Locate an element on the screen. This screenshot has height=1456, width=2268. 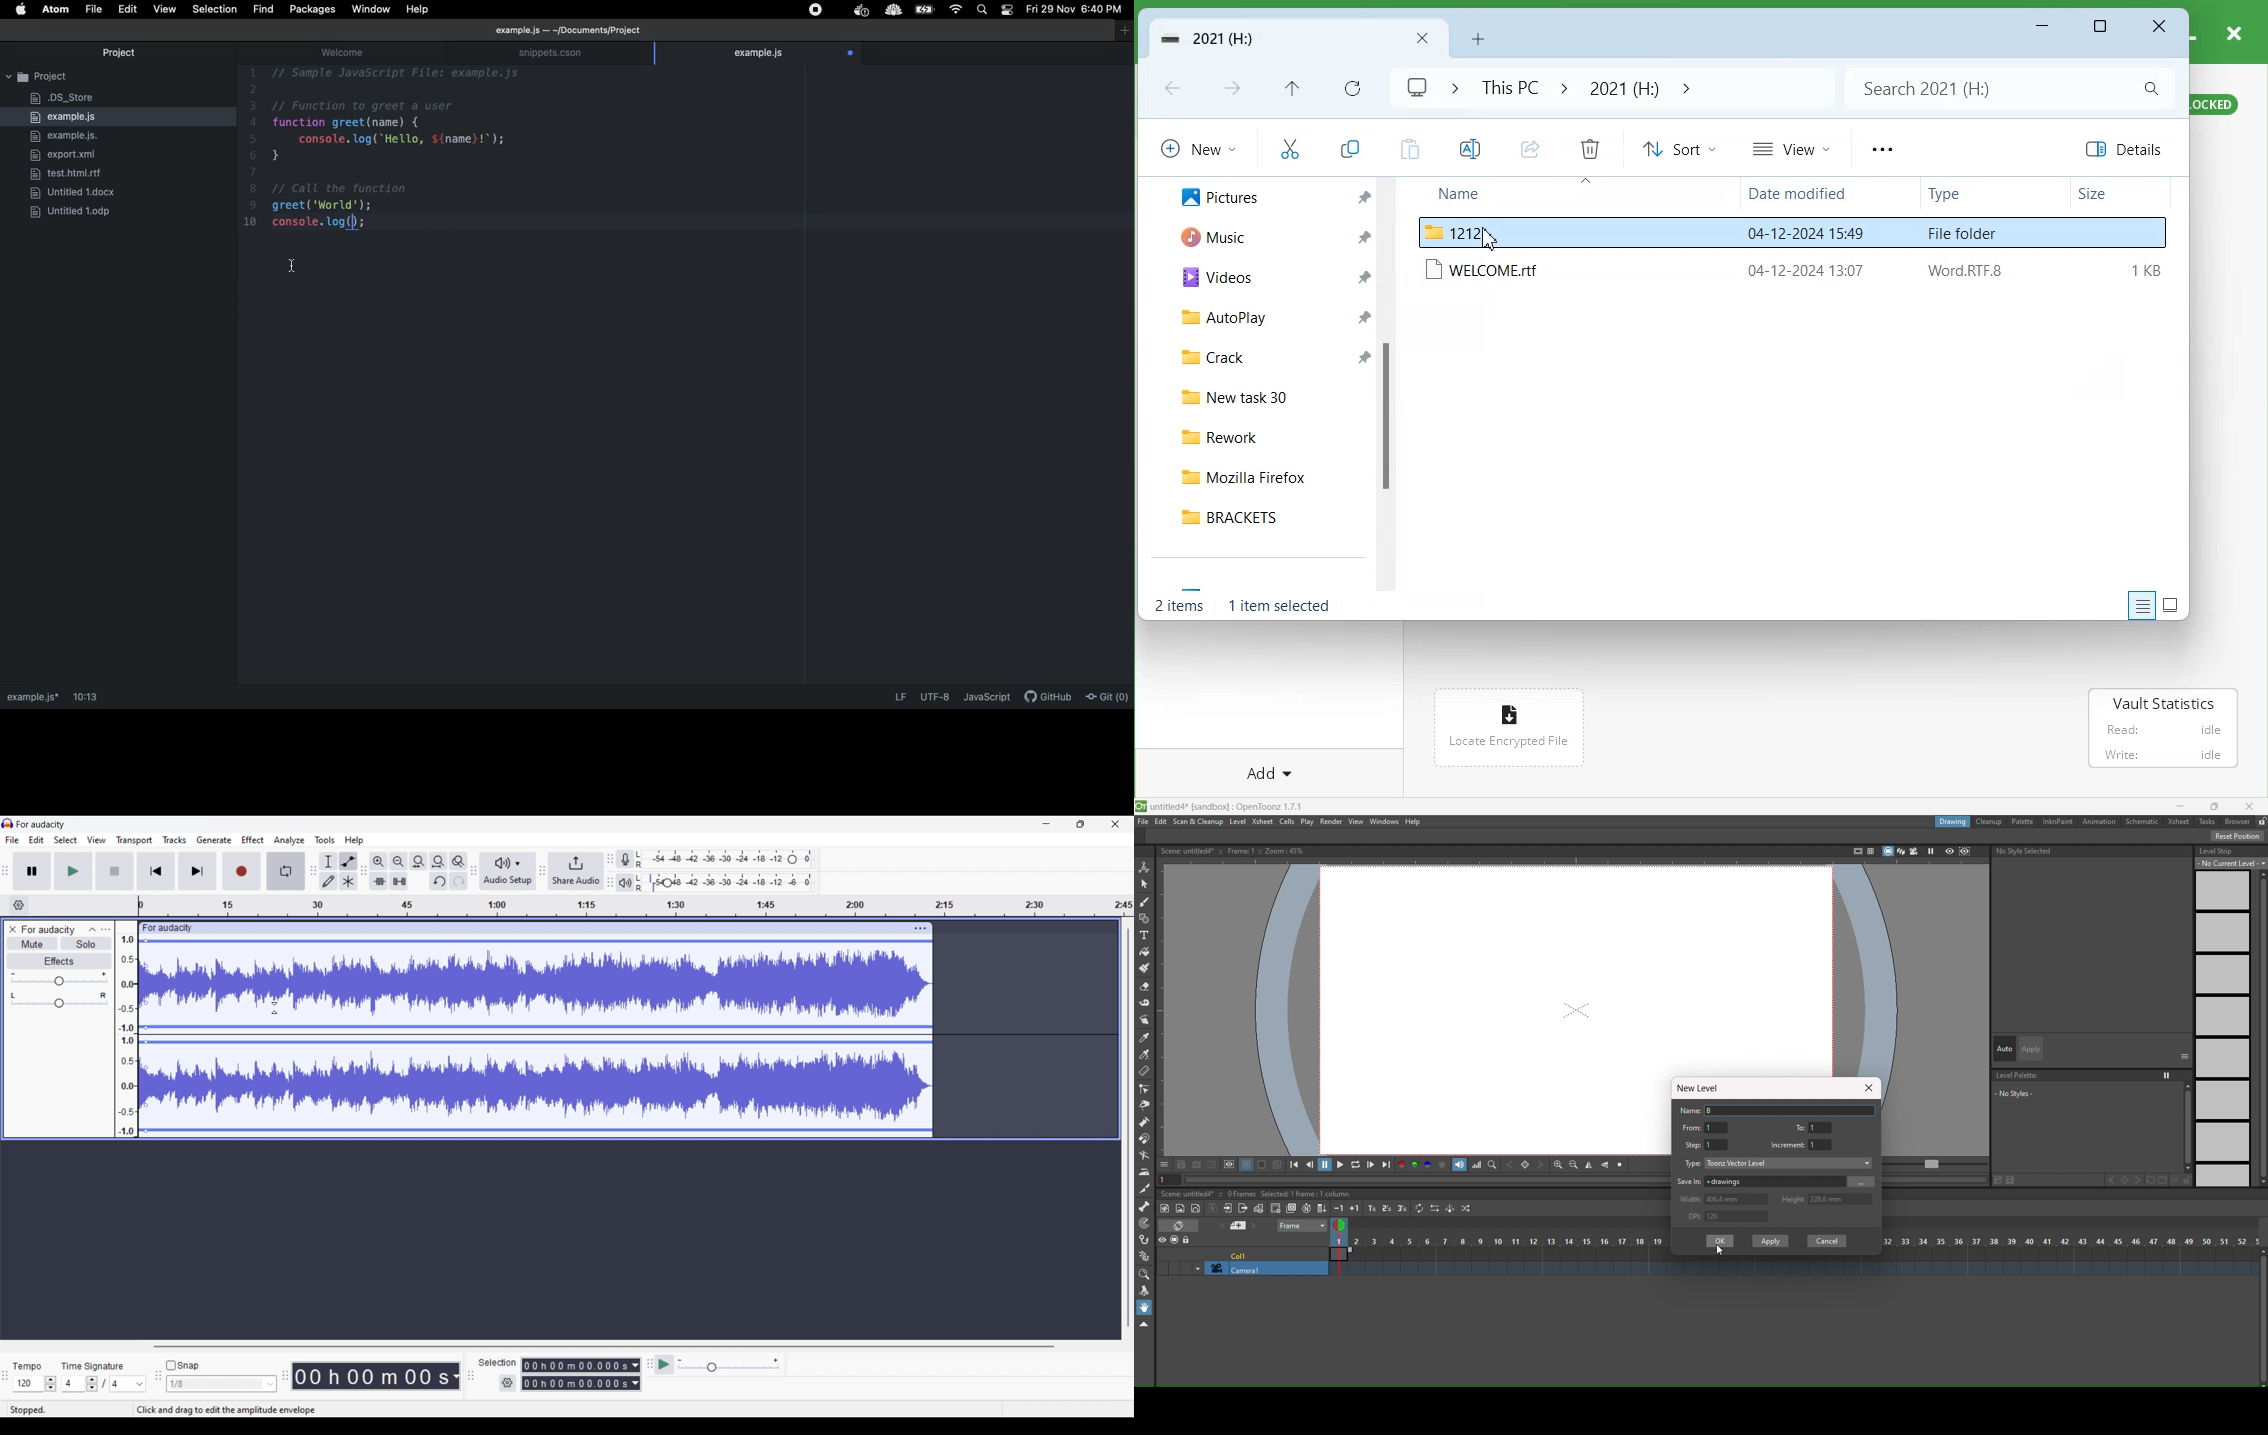
 is located at coordinates (1179, 1226).